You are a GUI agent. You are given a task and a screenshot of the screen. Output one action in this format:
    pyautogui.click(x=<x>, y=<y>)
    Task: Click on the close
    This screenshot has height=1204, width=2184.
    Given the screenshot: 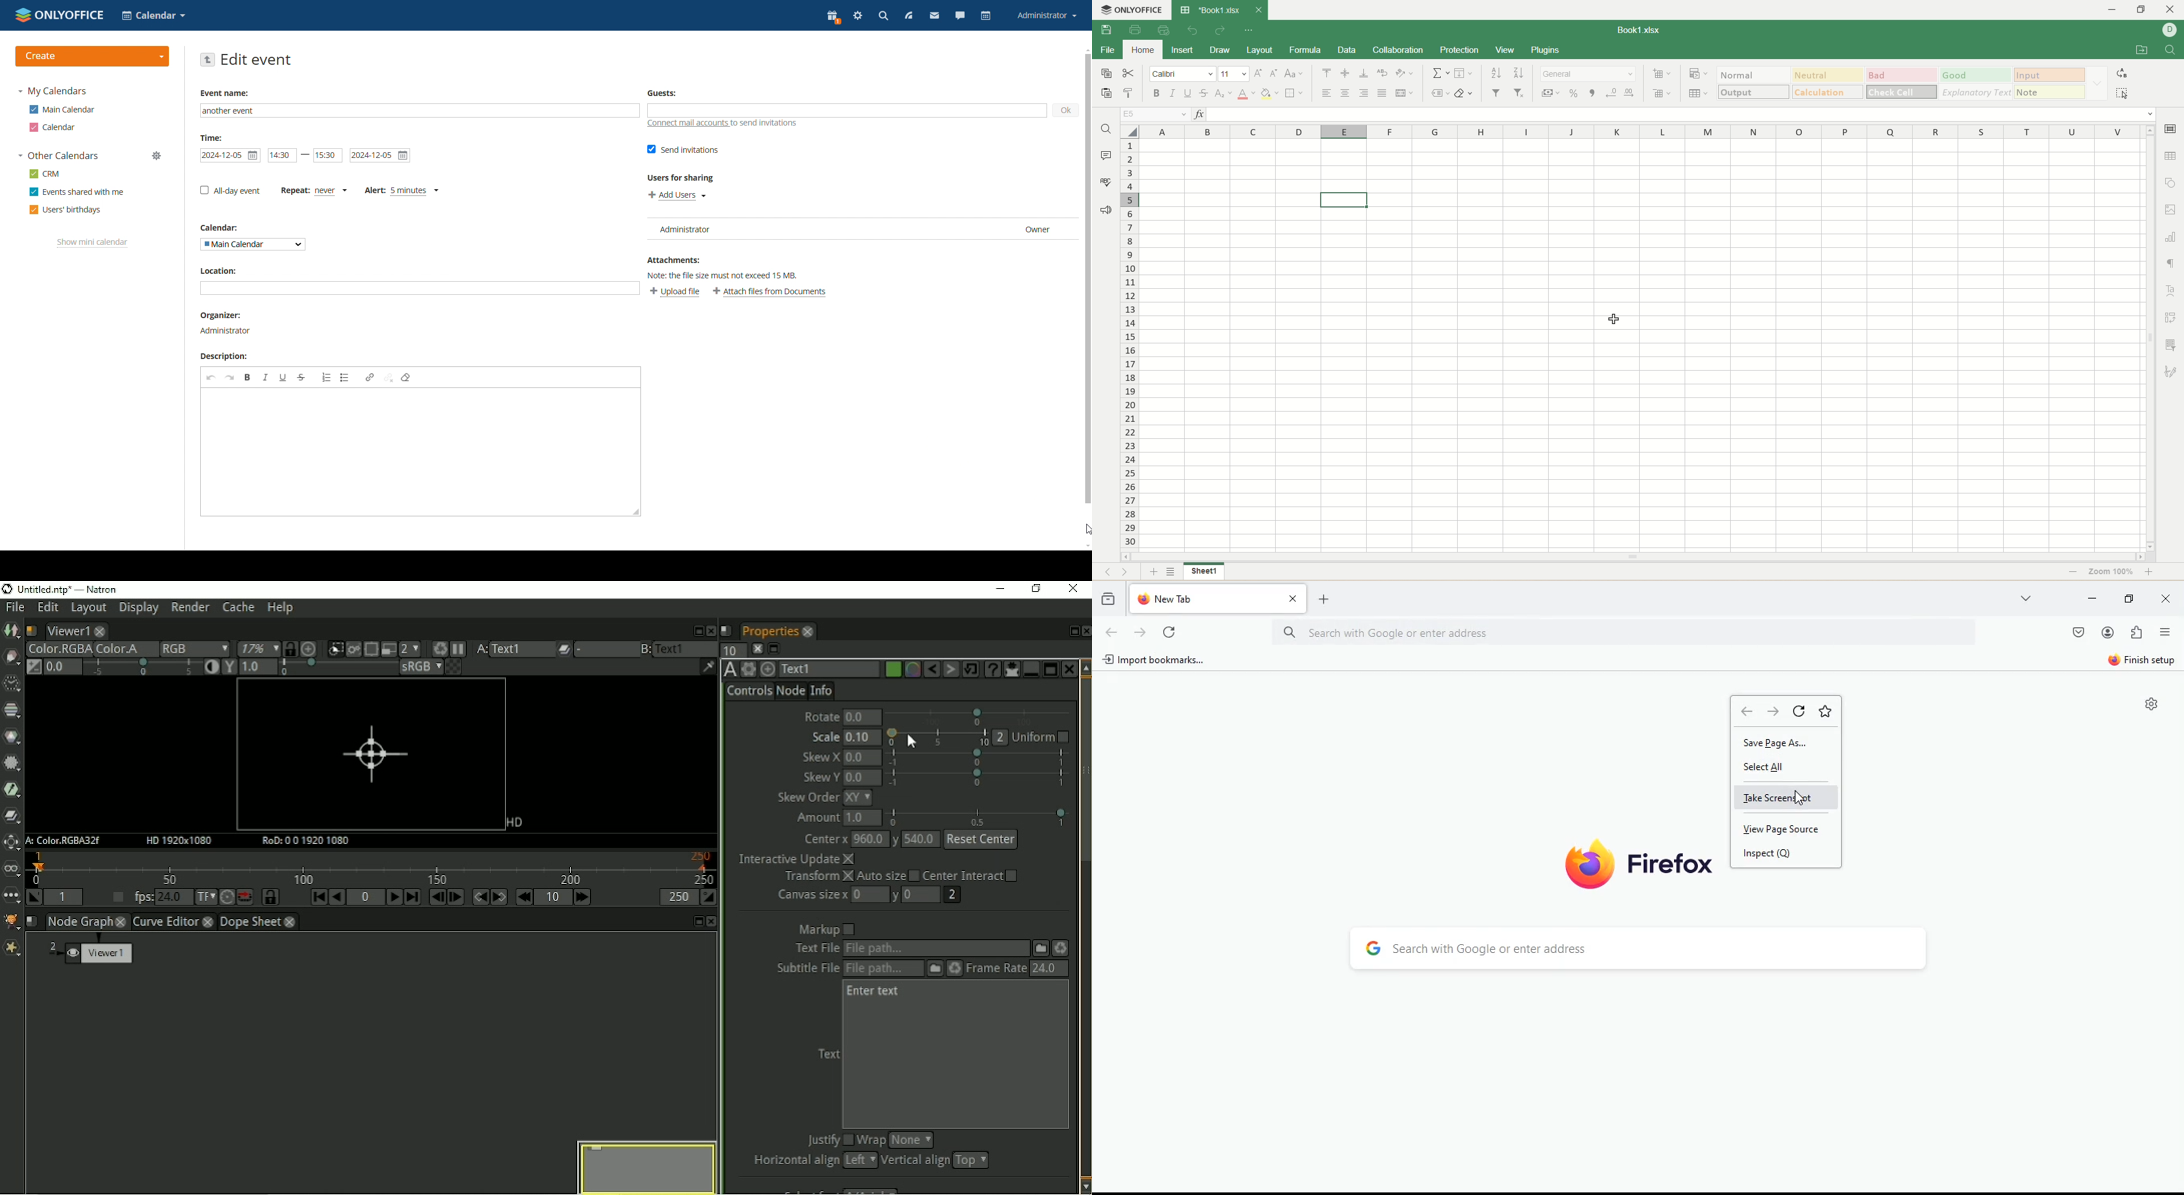 What is the action you would take?
    pyautogui.click(x=2171, y=10)
    